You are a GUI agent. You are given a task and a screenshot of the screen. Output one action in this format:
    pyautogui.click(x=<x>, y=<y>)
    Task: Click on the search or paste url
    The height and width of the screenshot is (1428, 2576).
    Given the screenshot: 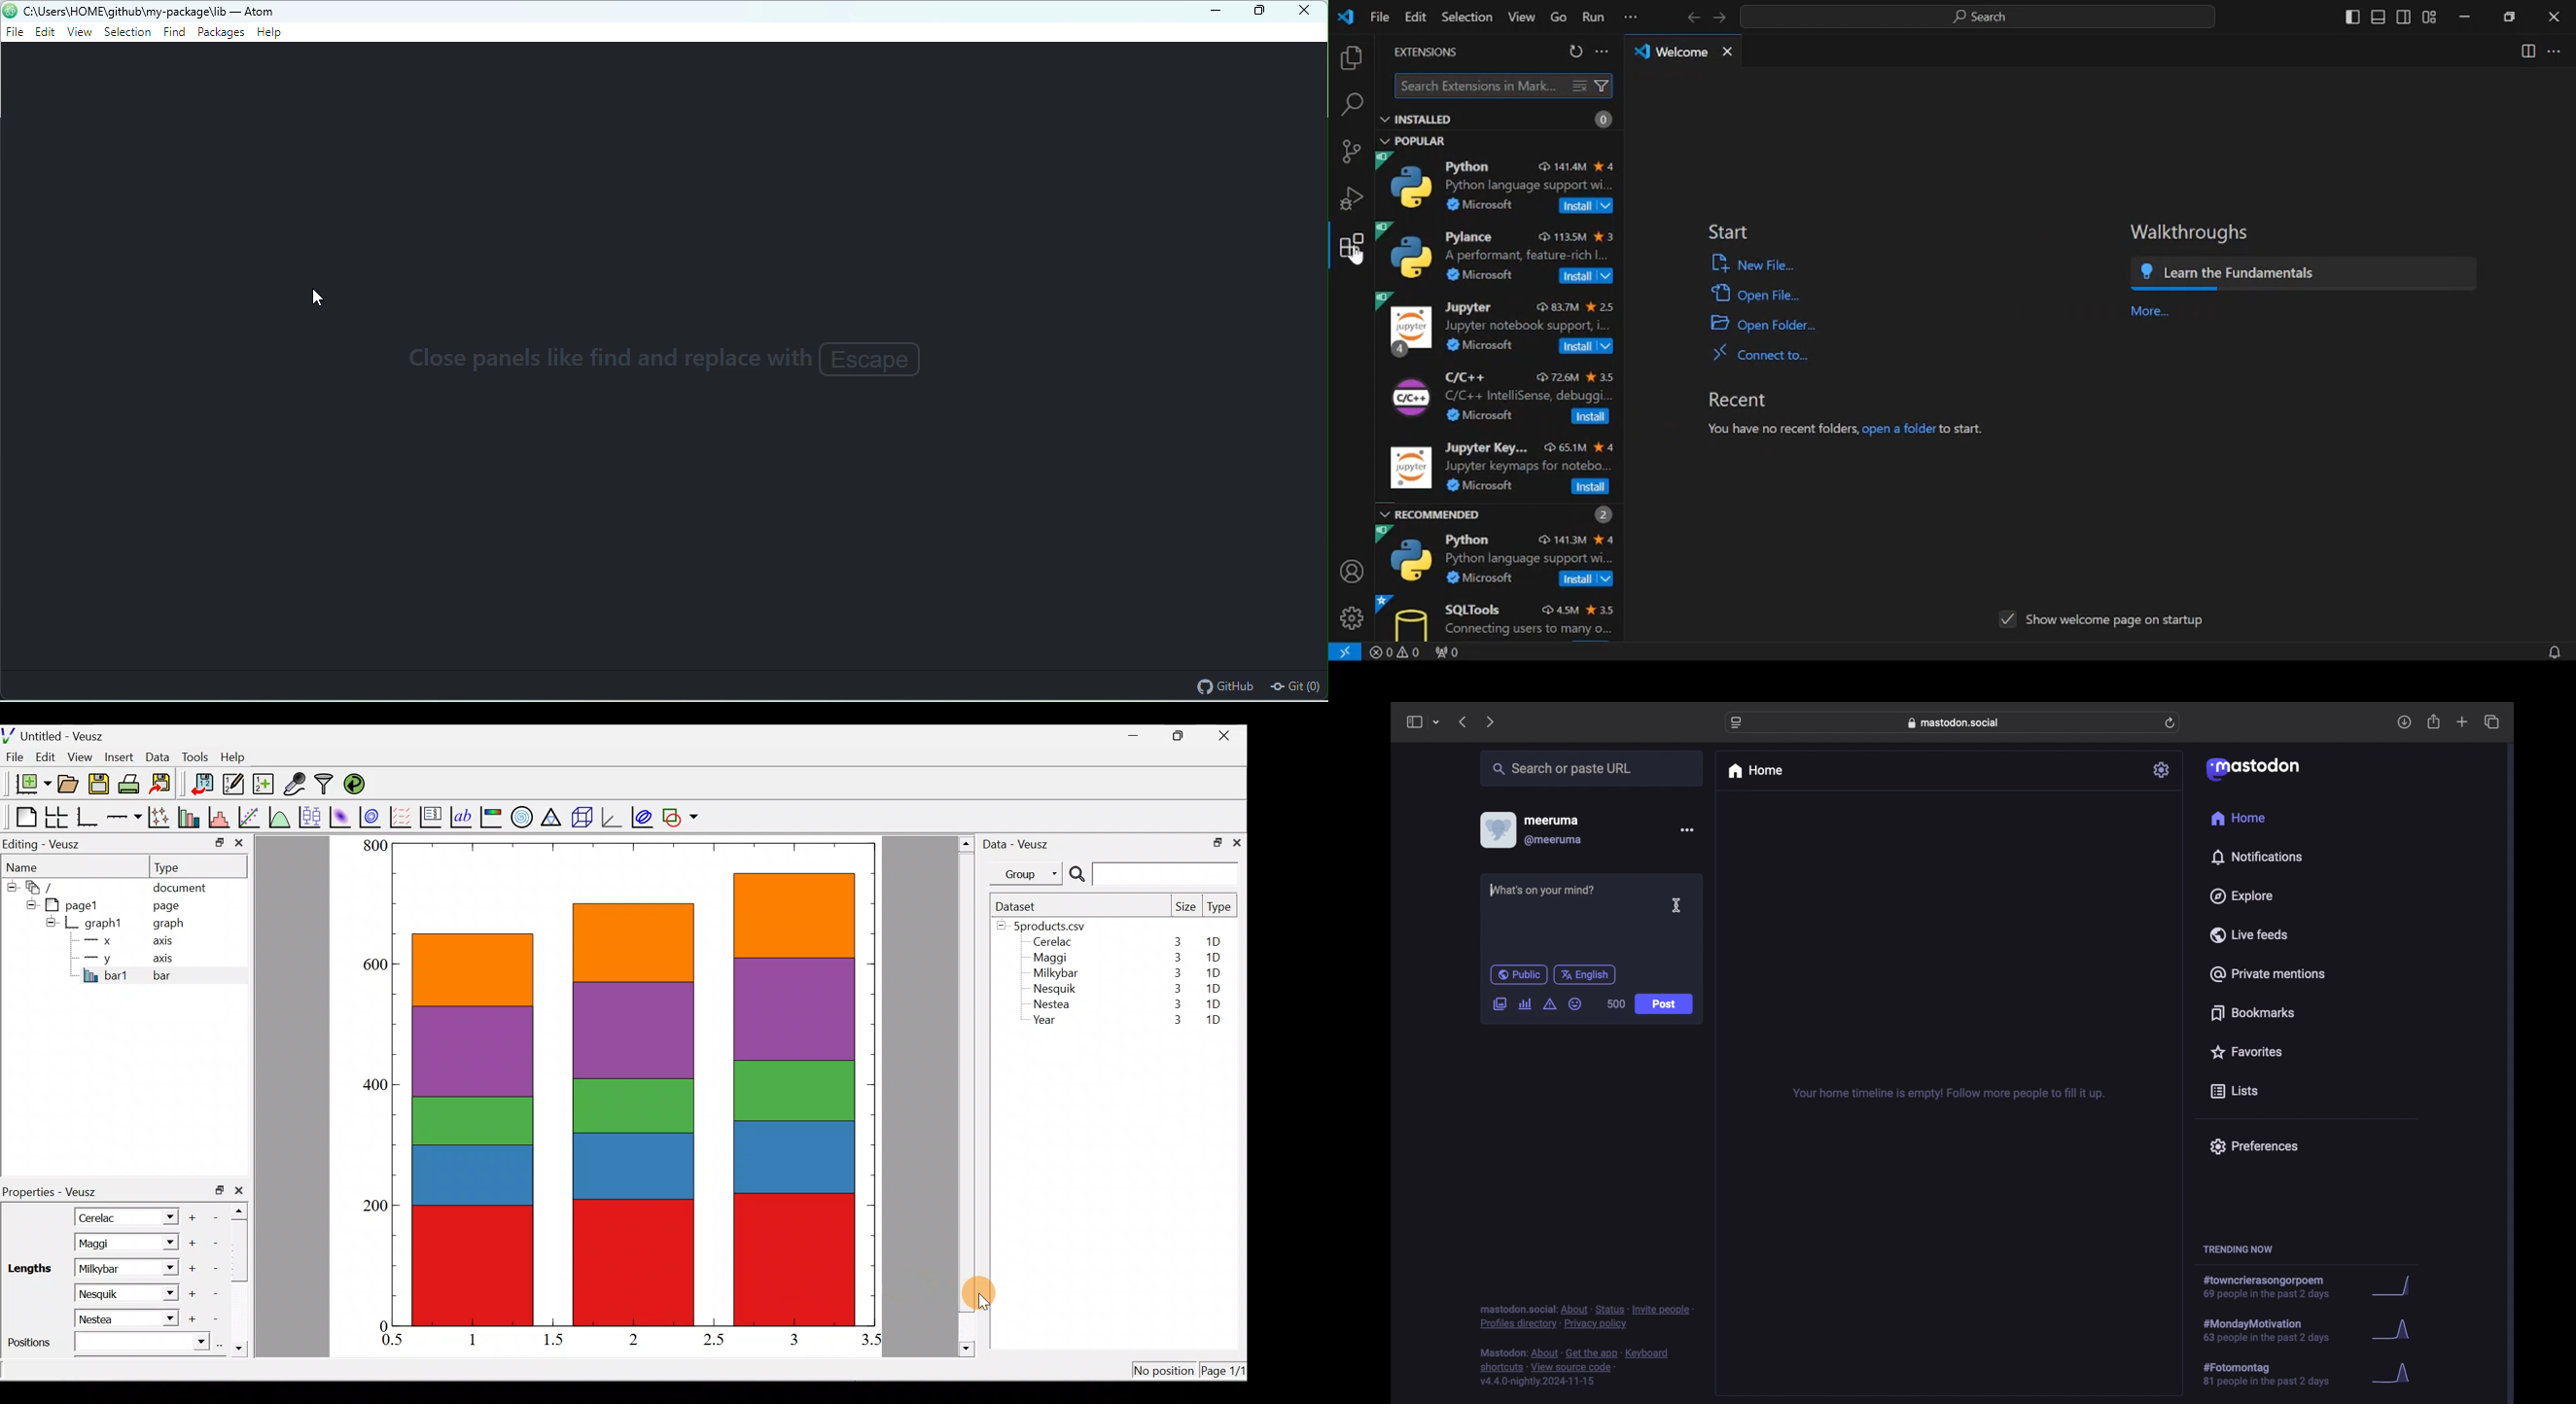 What is the action you would take?
    pyautogui.click(x=1562, y=769)
    